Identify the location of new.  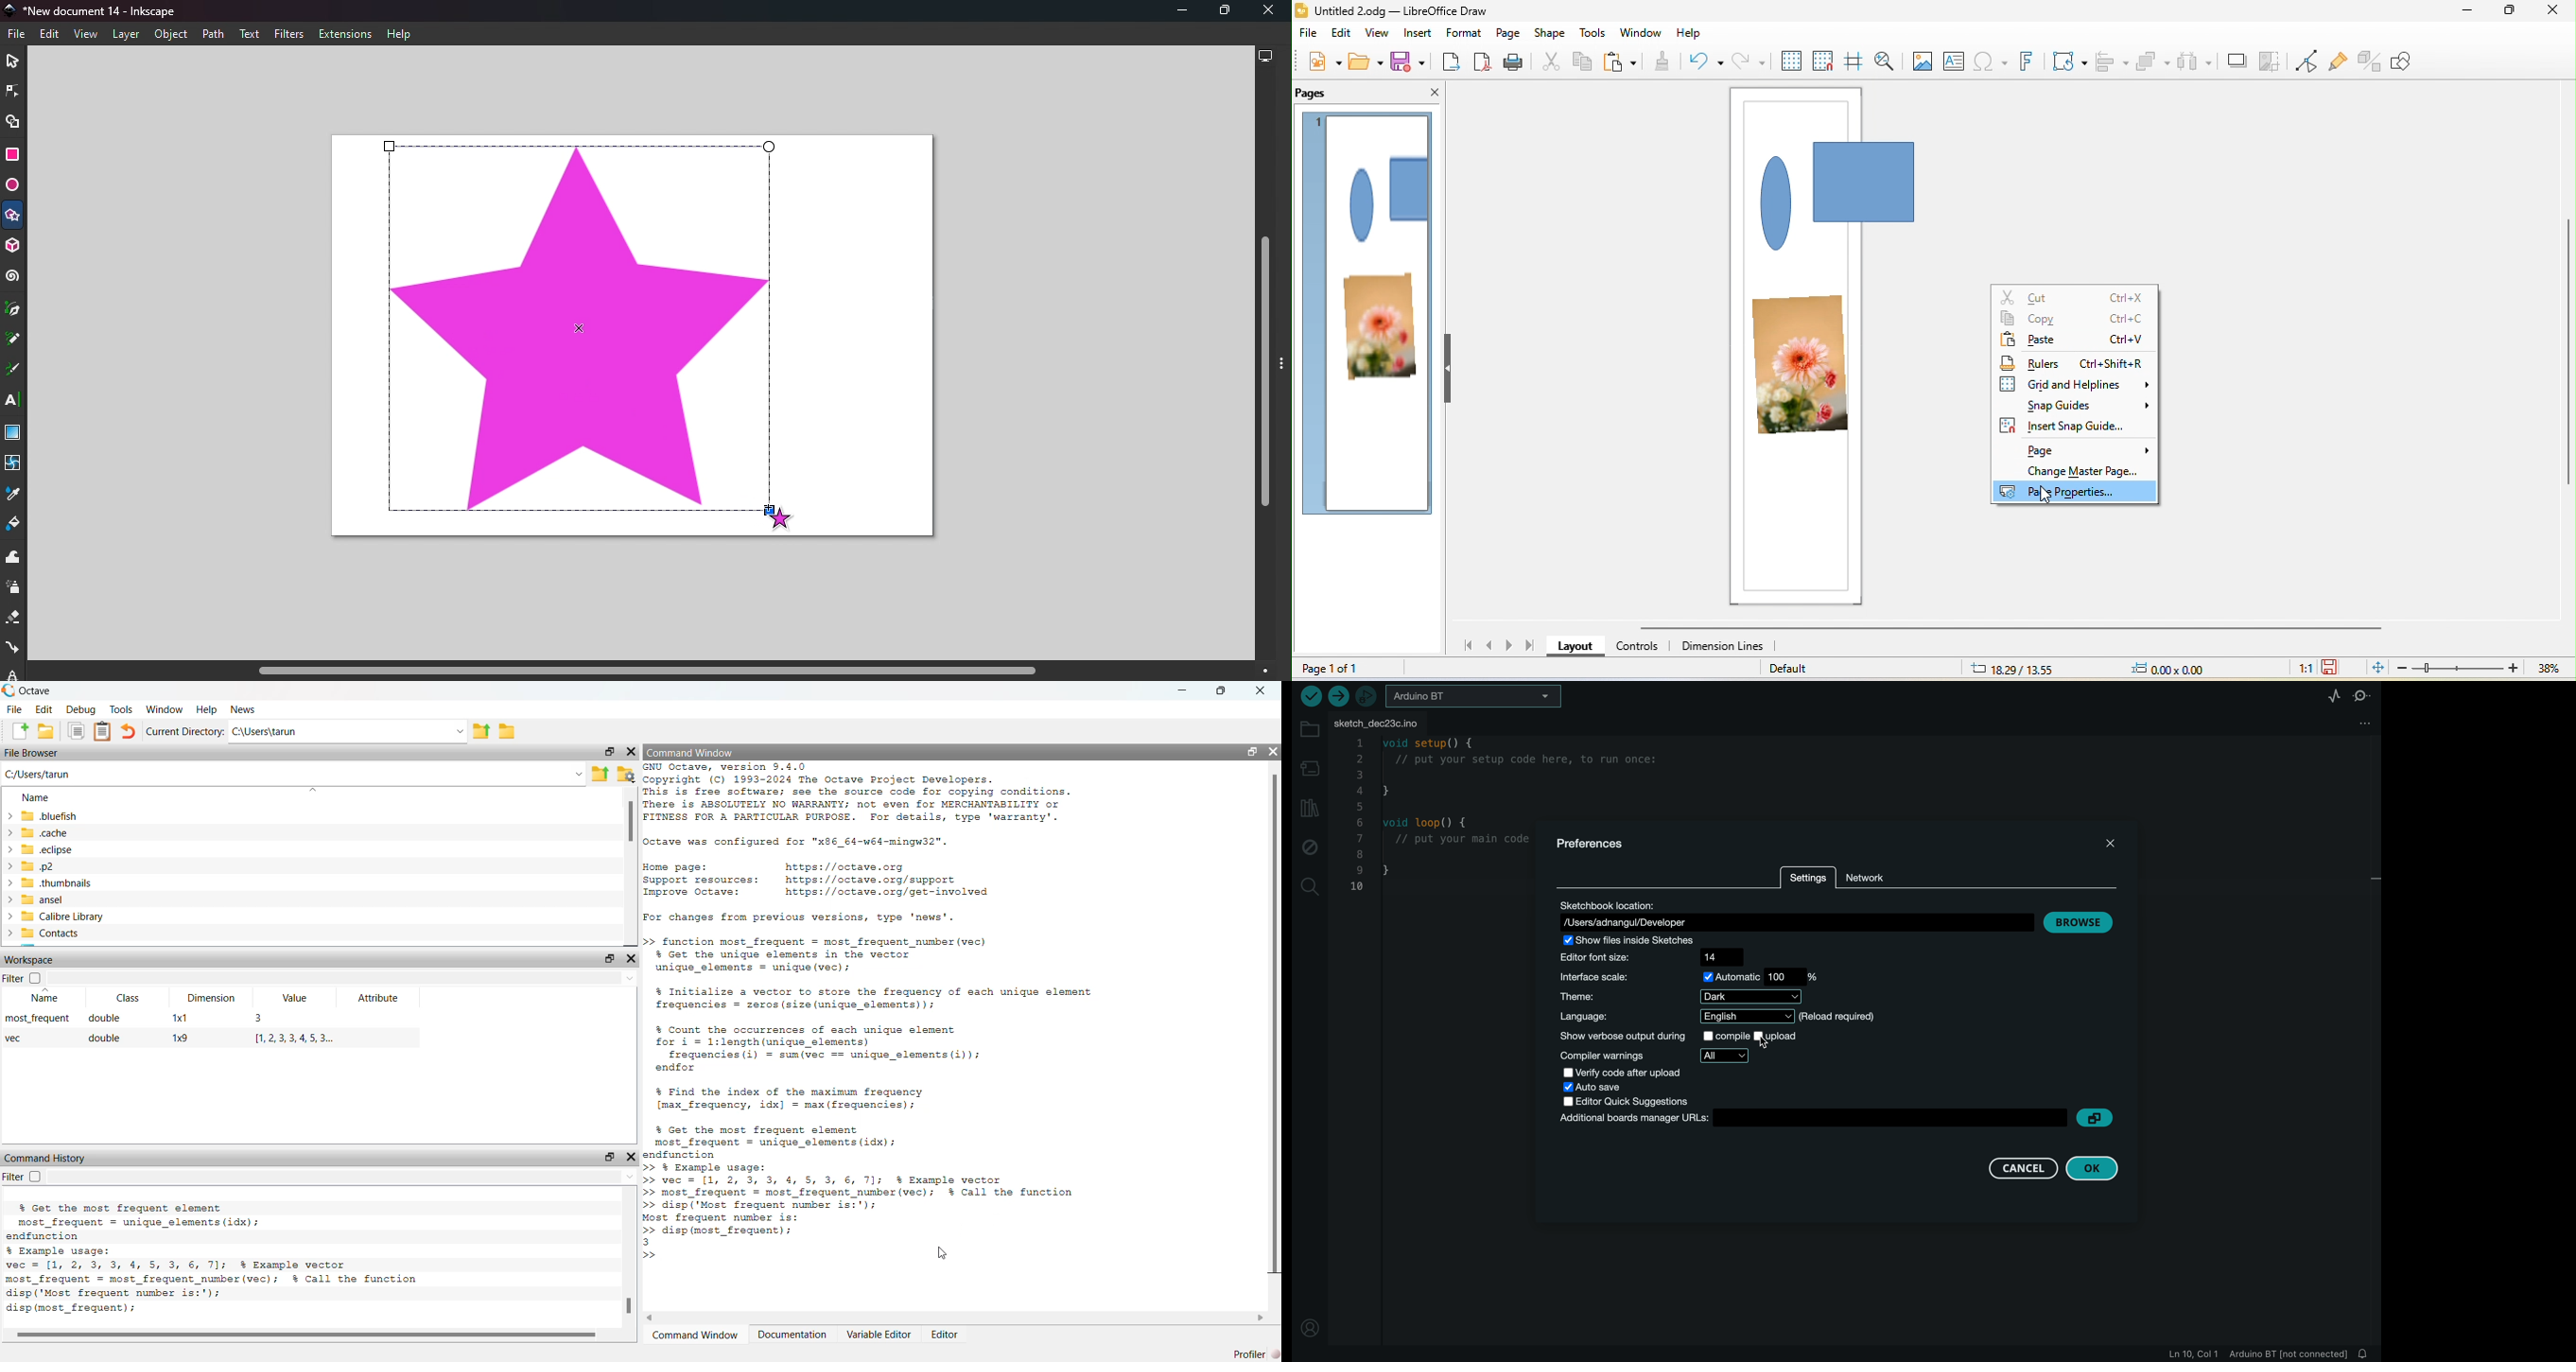
(1317, 64).